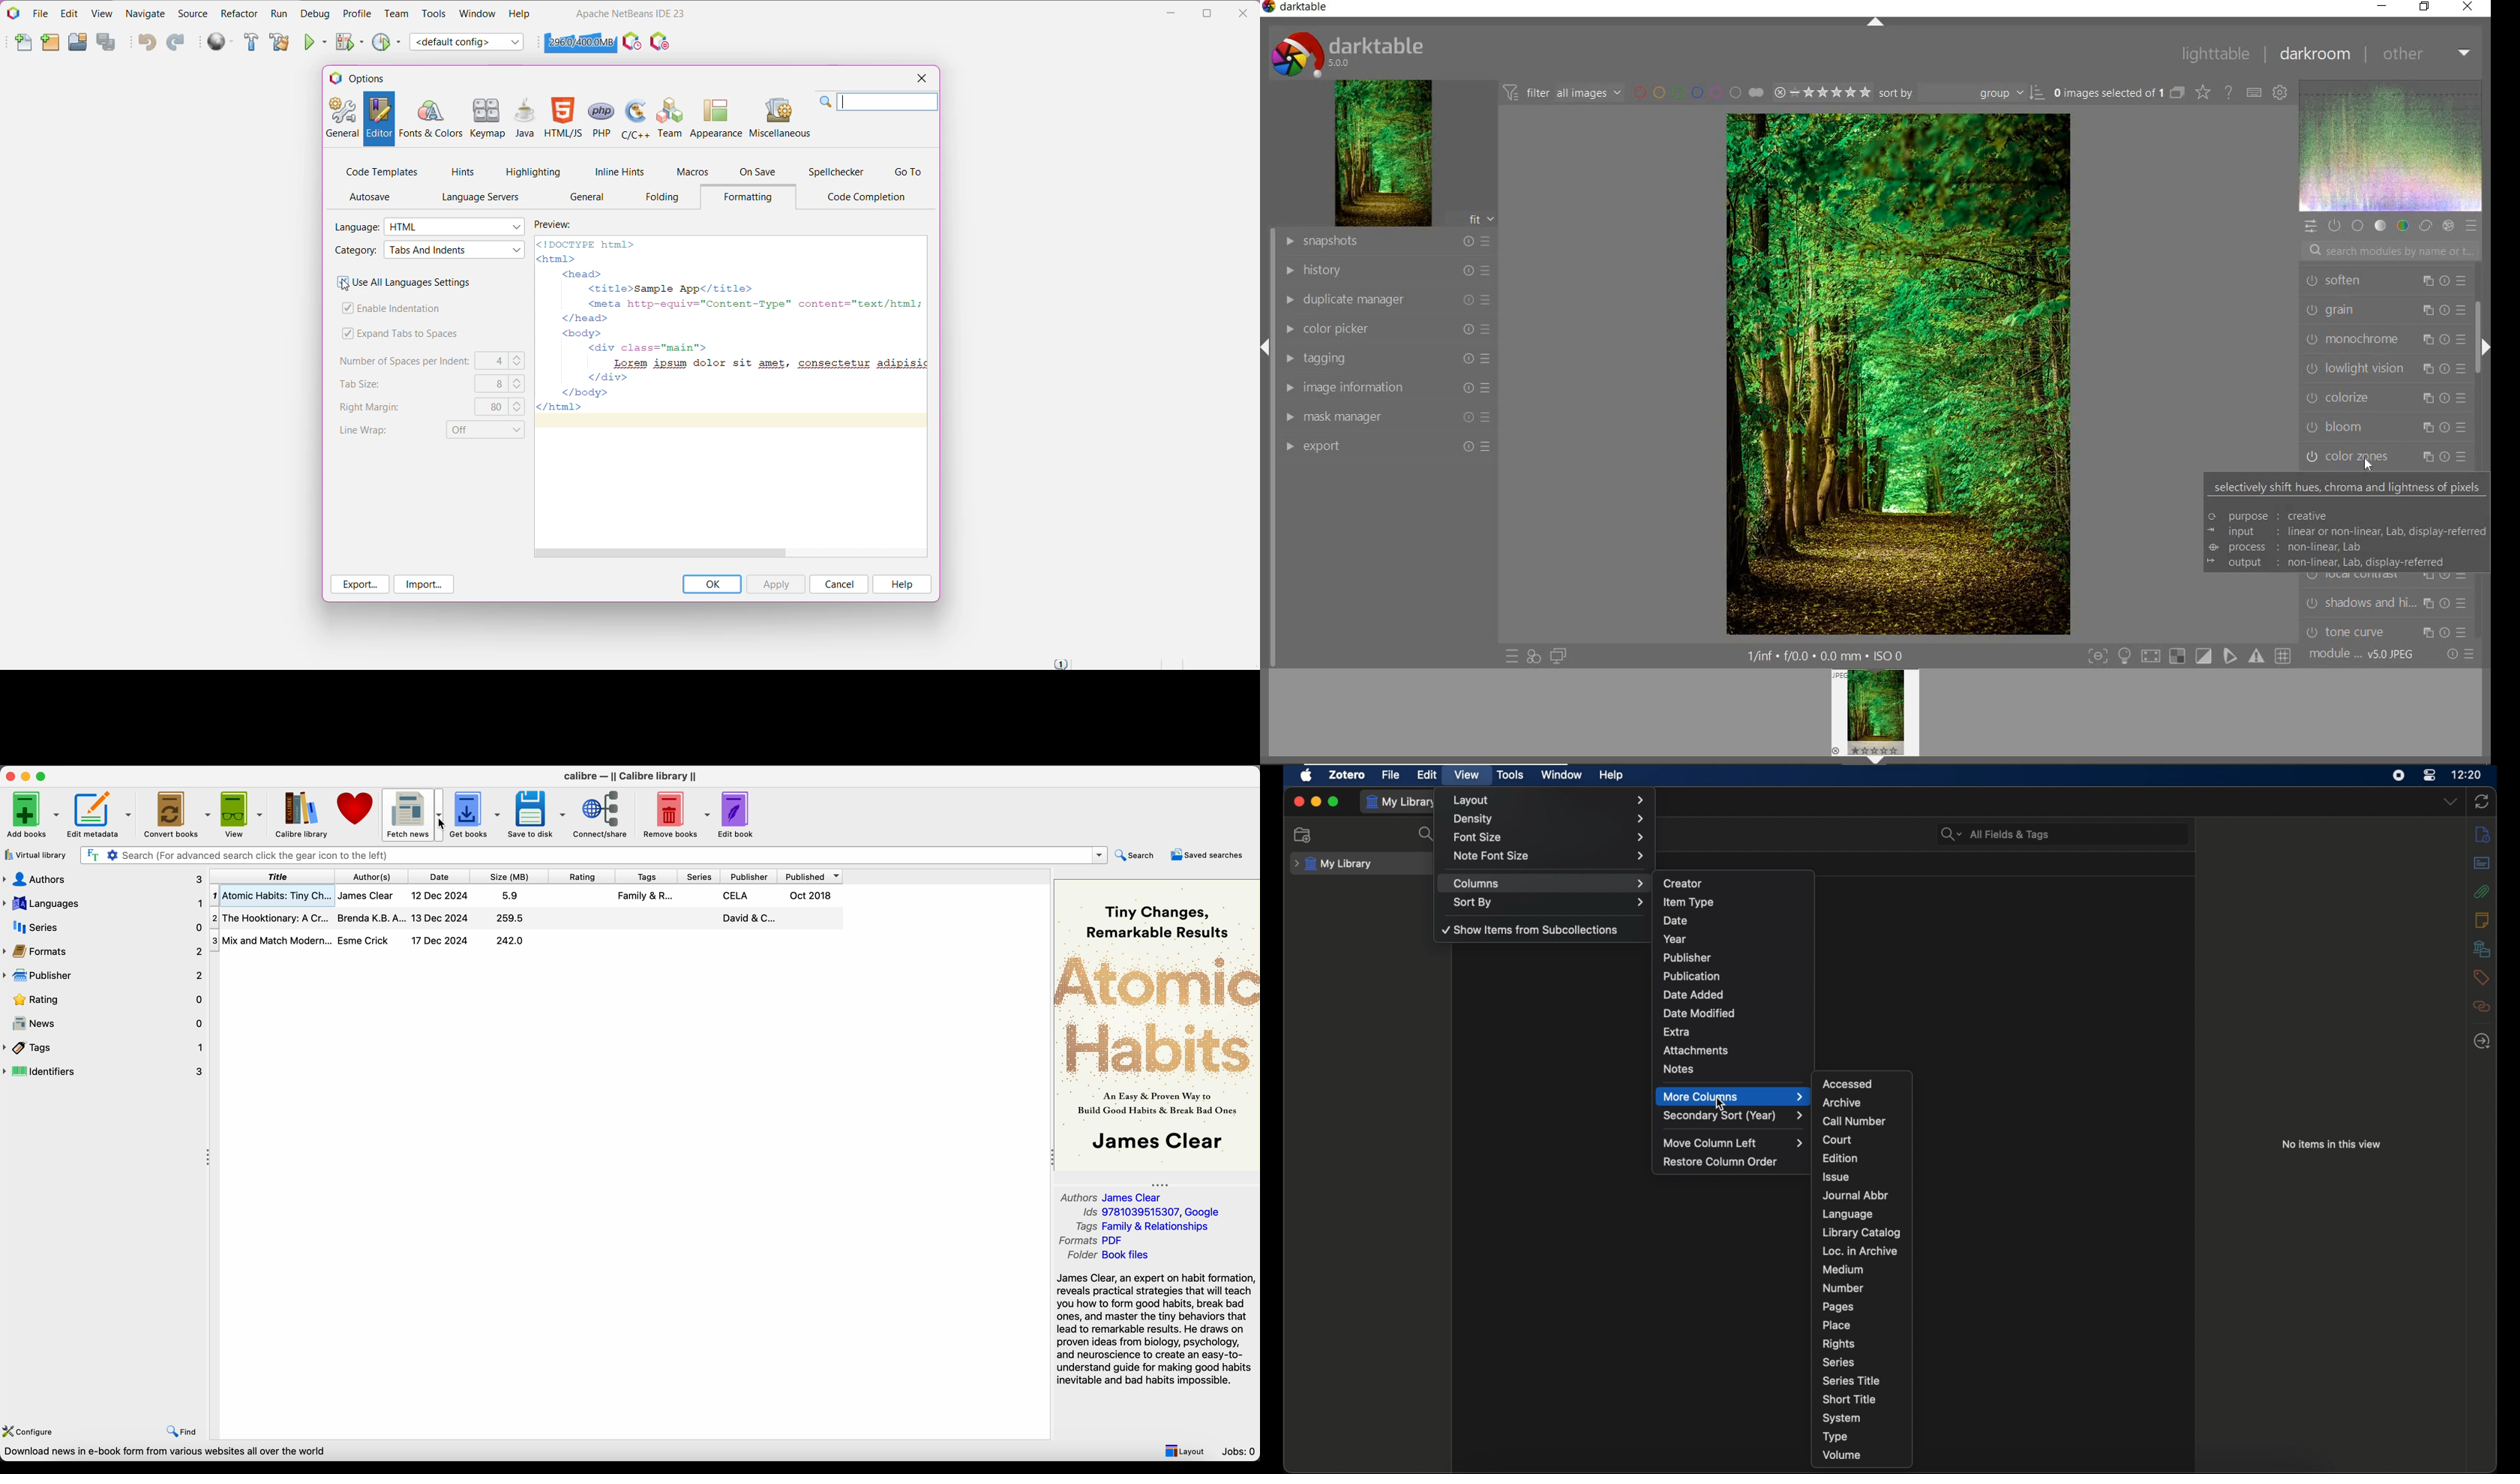  I want to click on attachments, so click(2481, 892).